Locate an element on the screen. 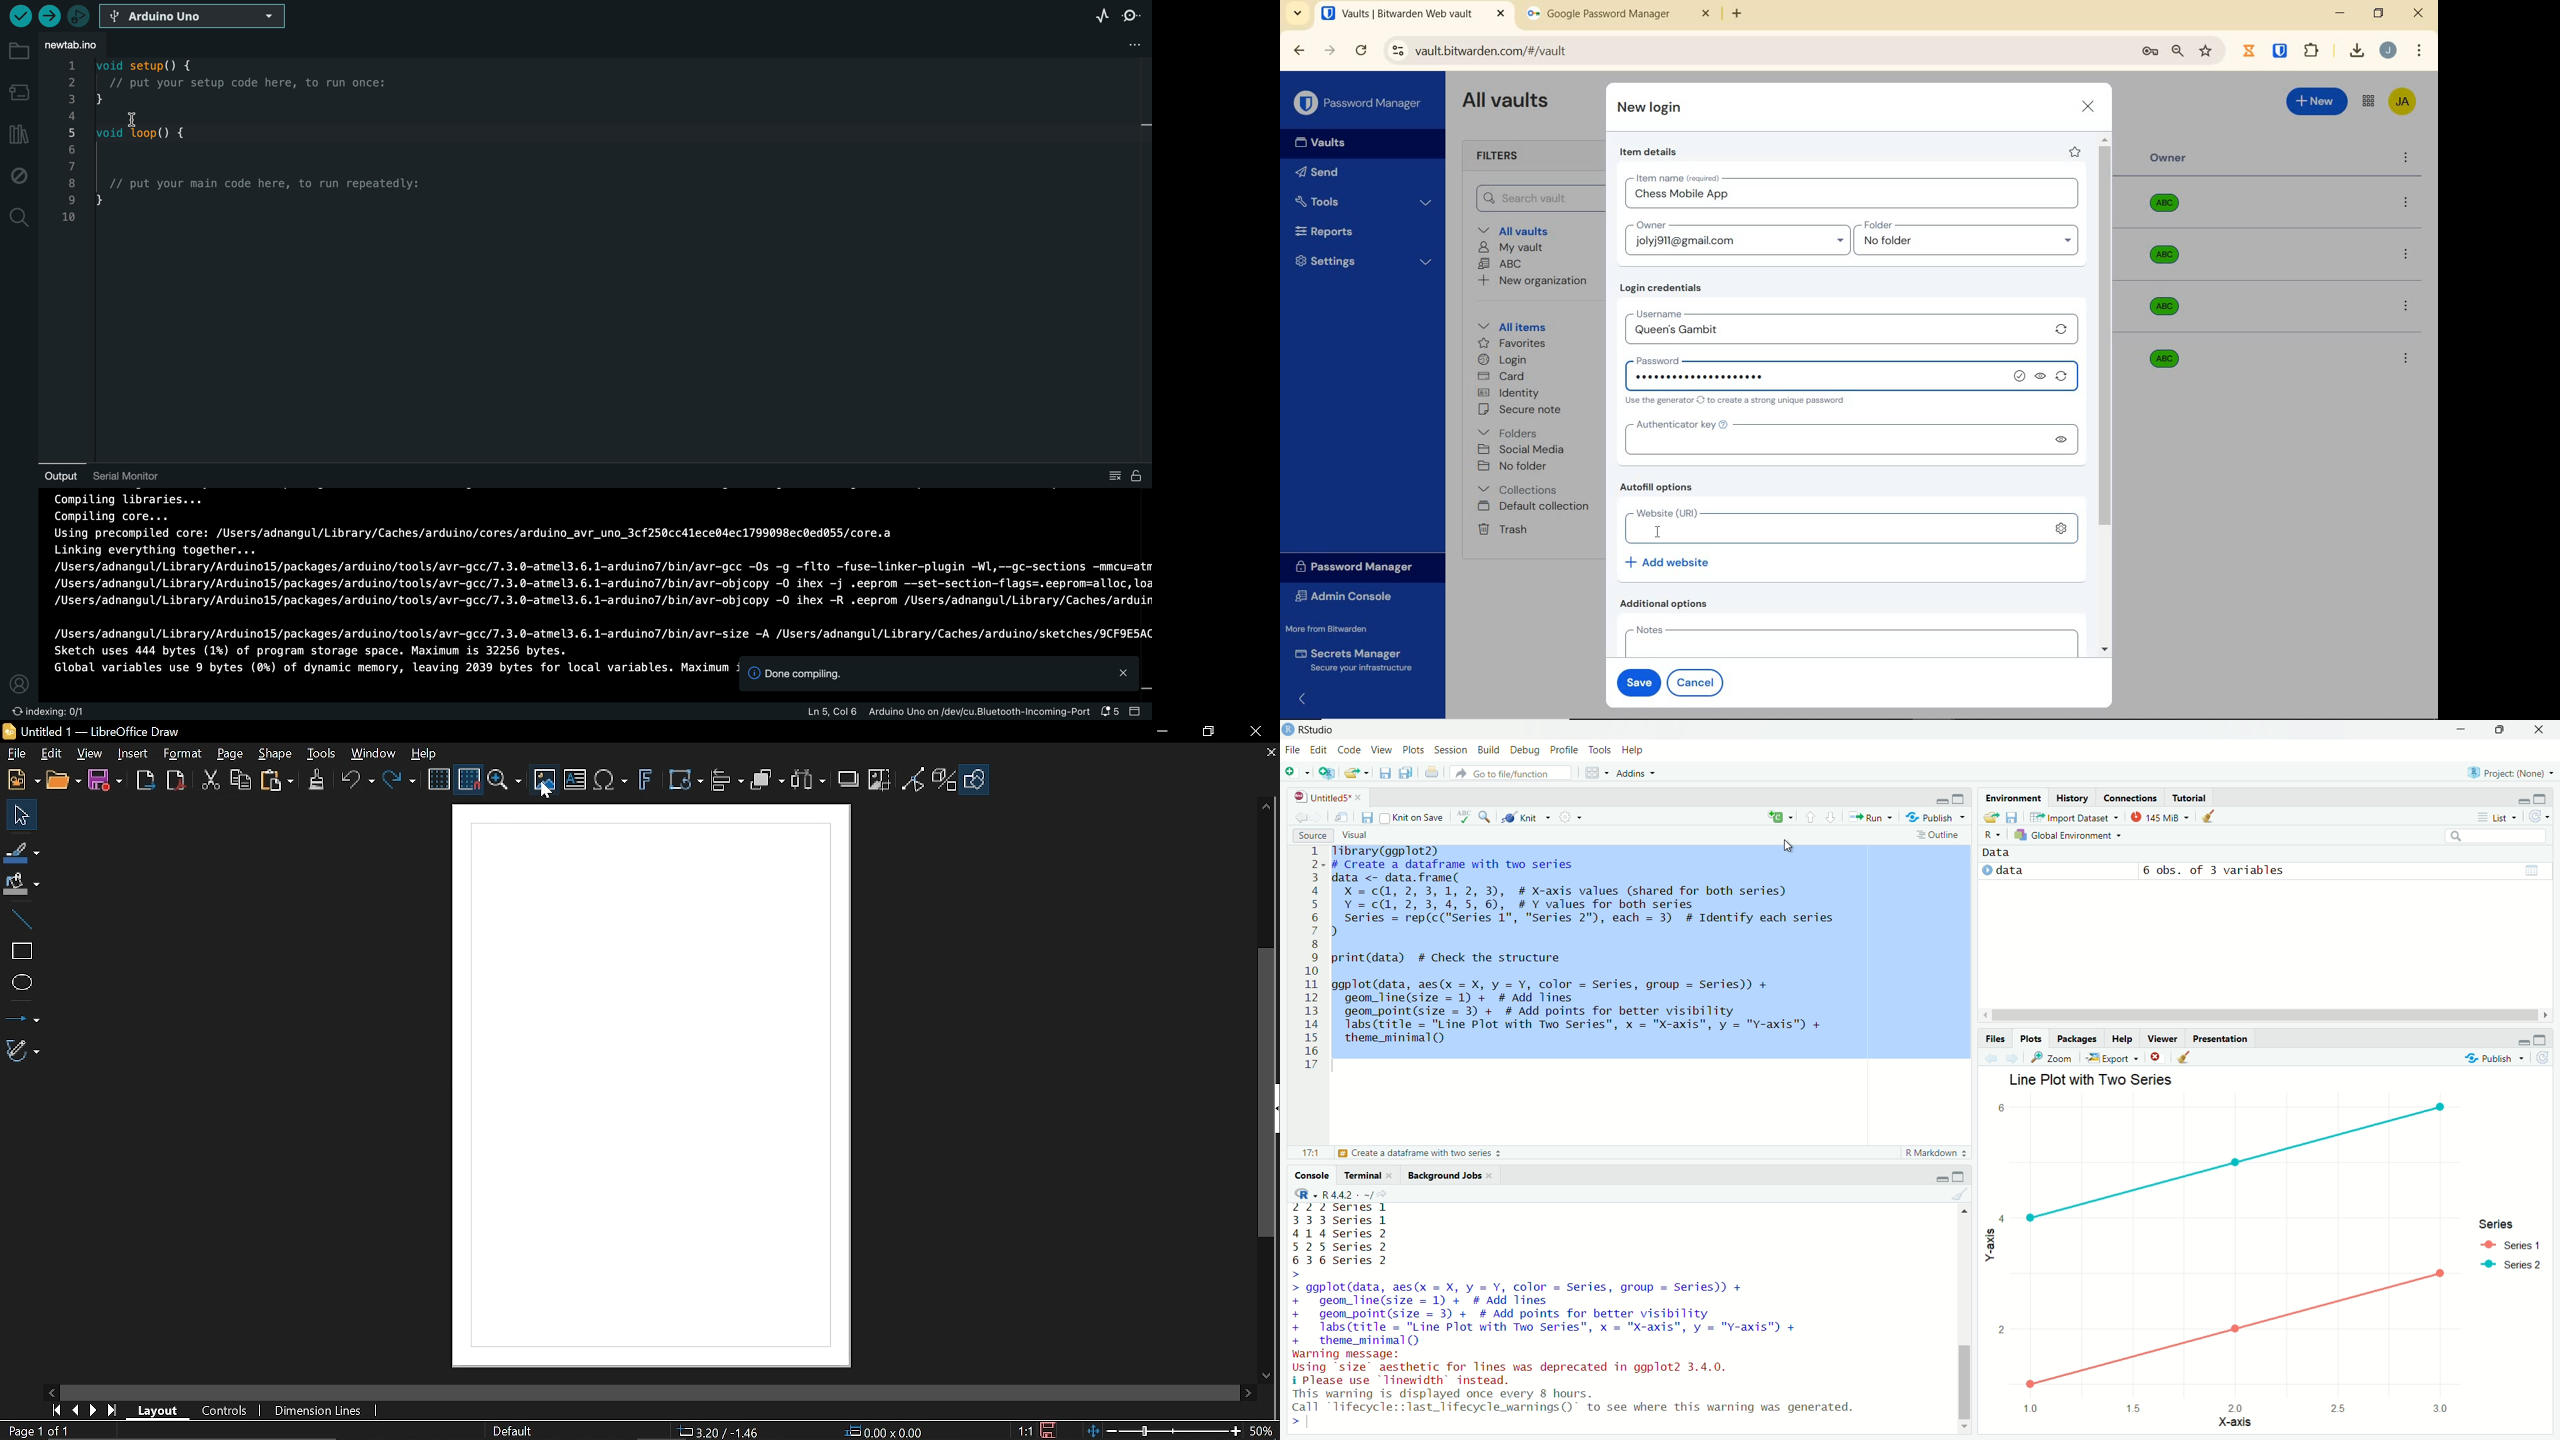 This screenshot has width=2576, height=1456. reload is located at coordinates (1361, 52).